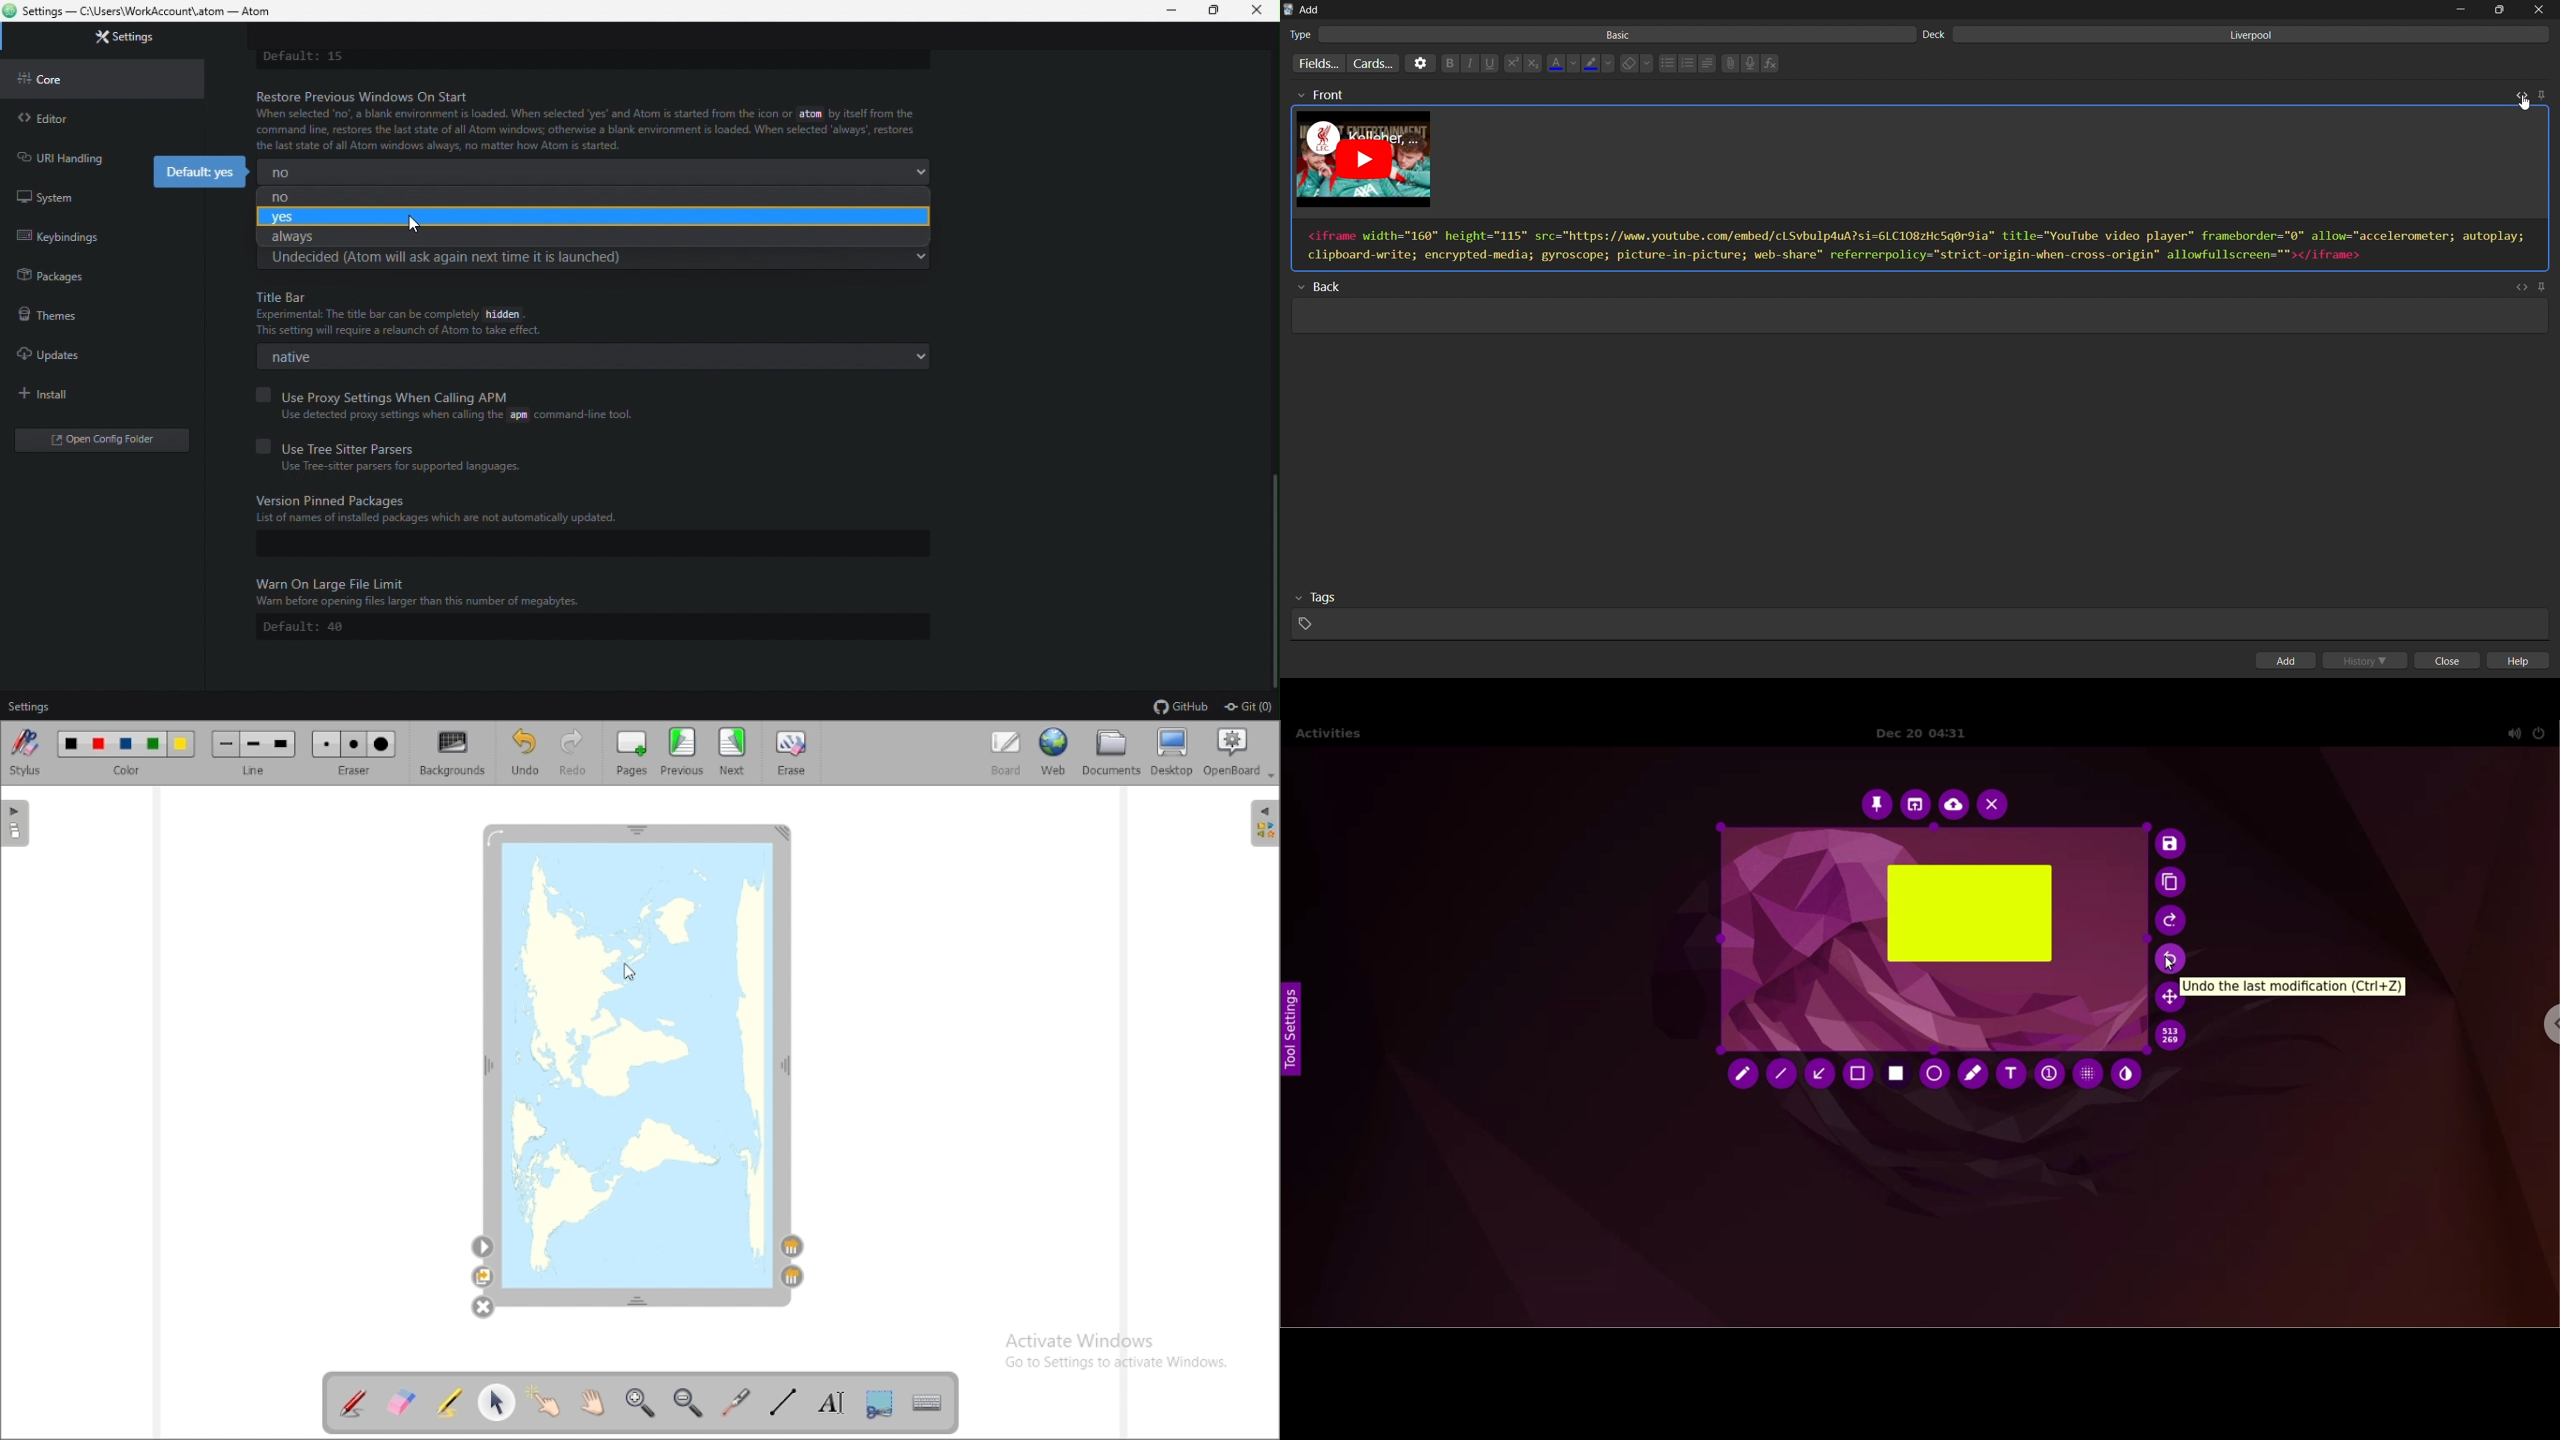  Describe the element at coordinates (1469, 64) in the screenshot. I see `italic` at that location.